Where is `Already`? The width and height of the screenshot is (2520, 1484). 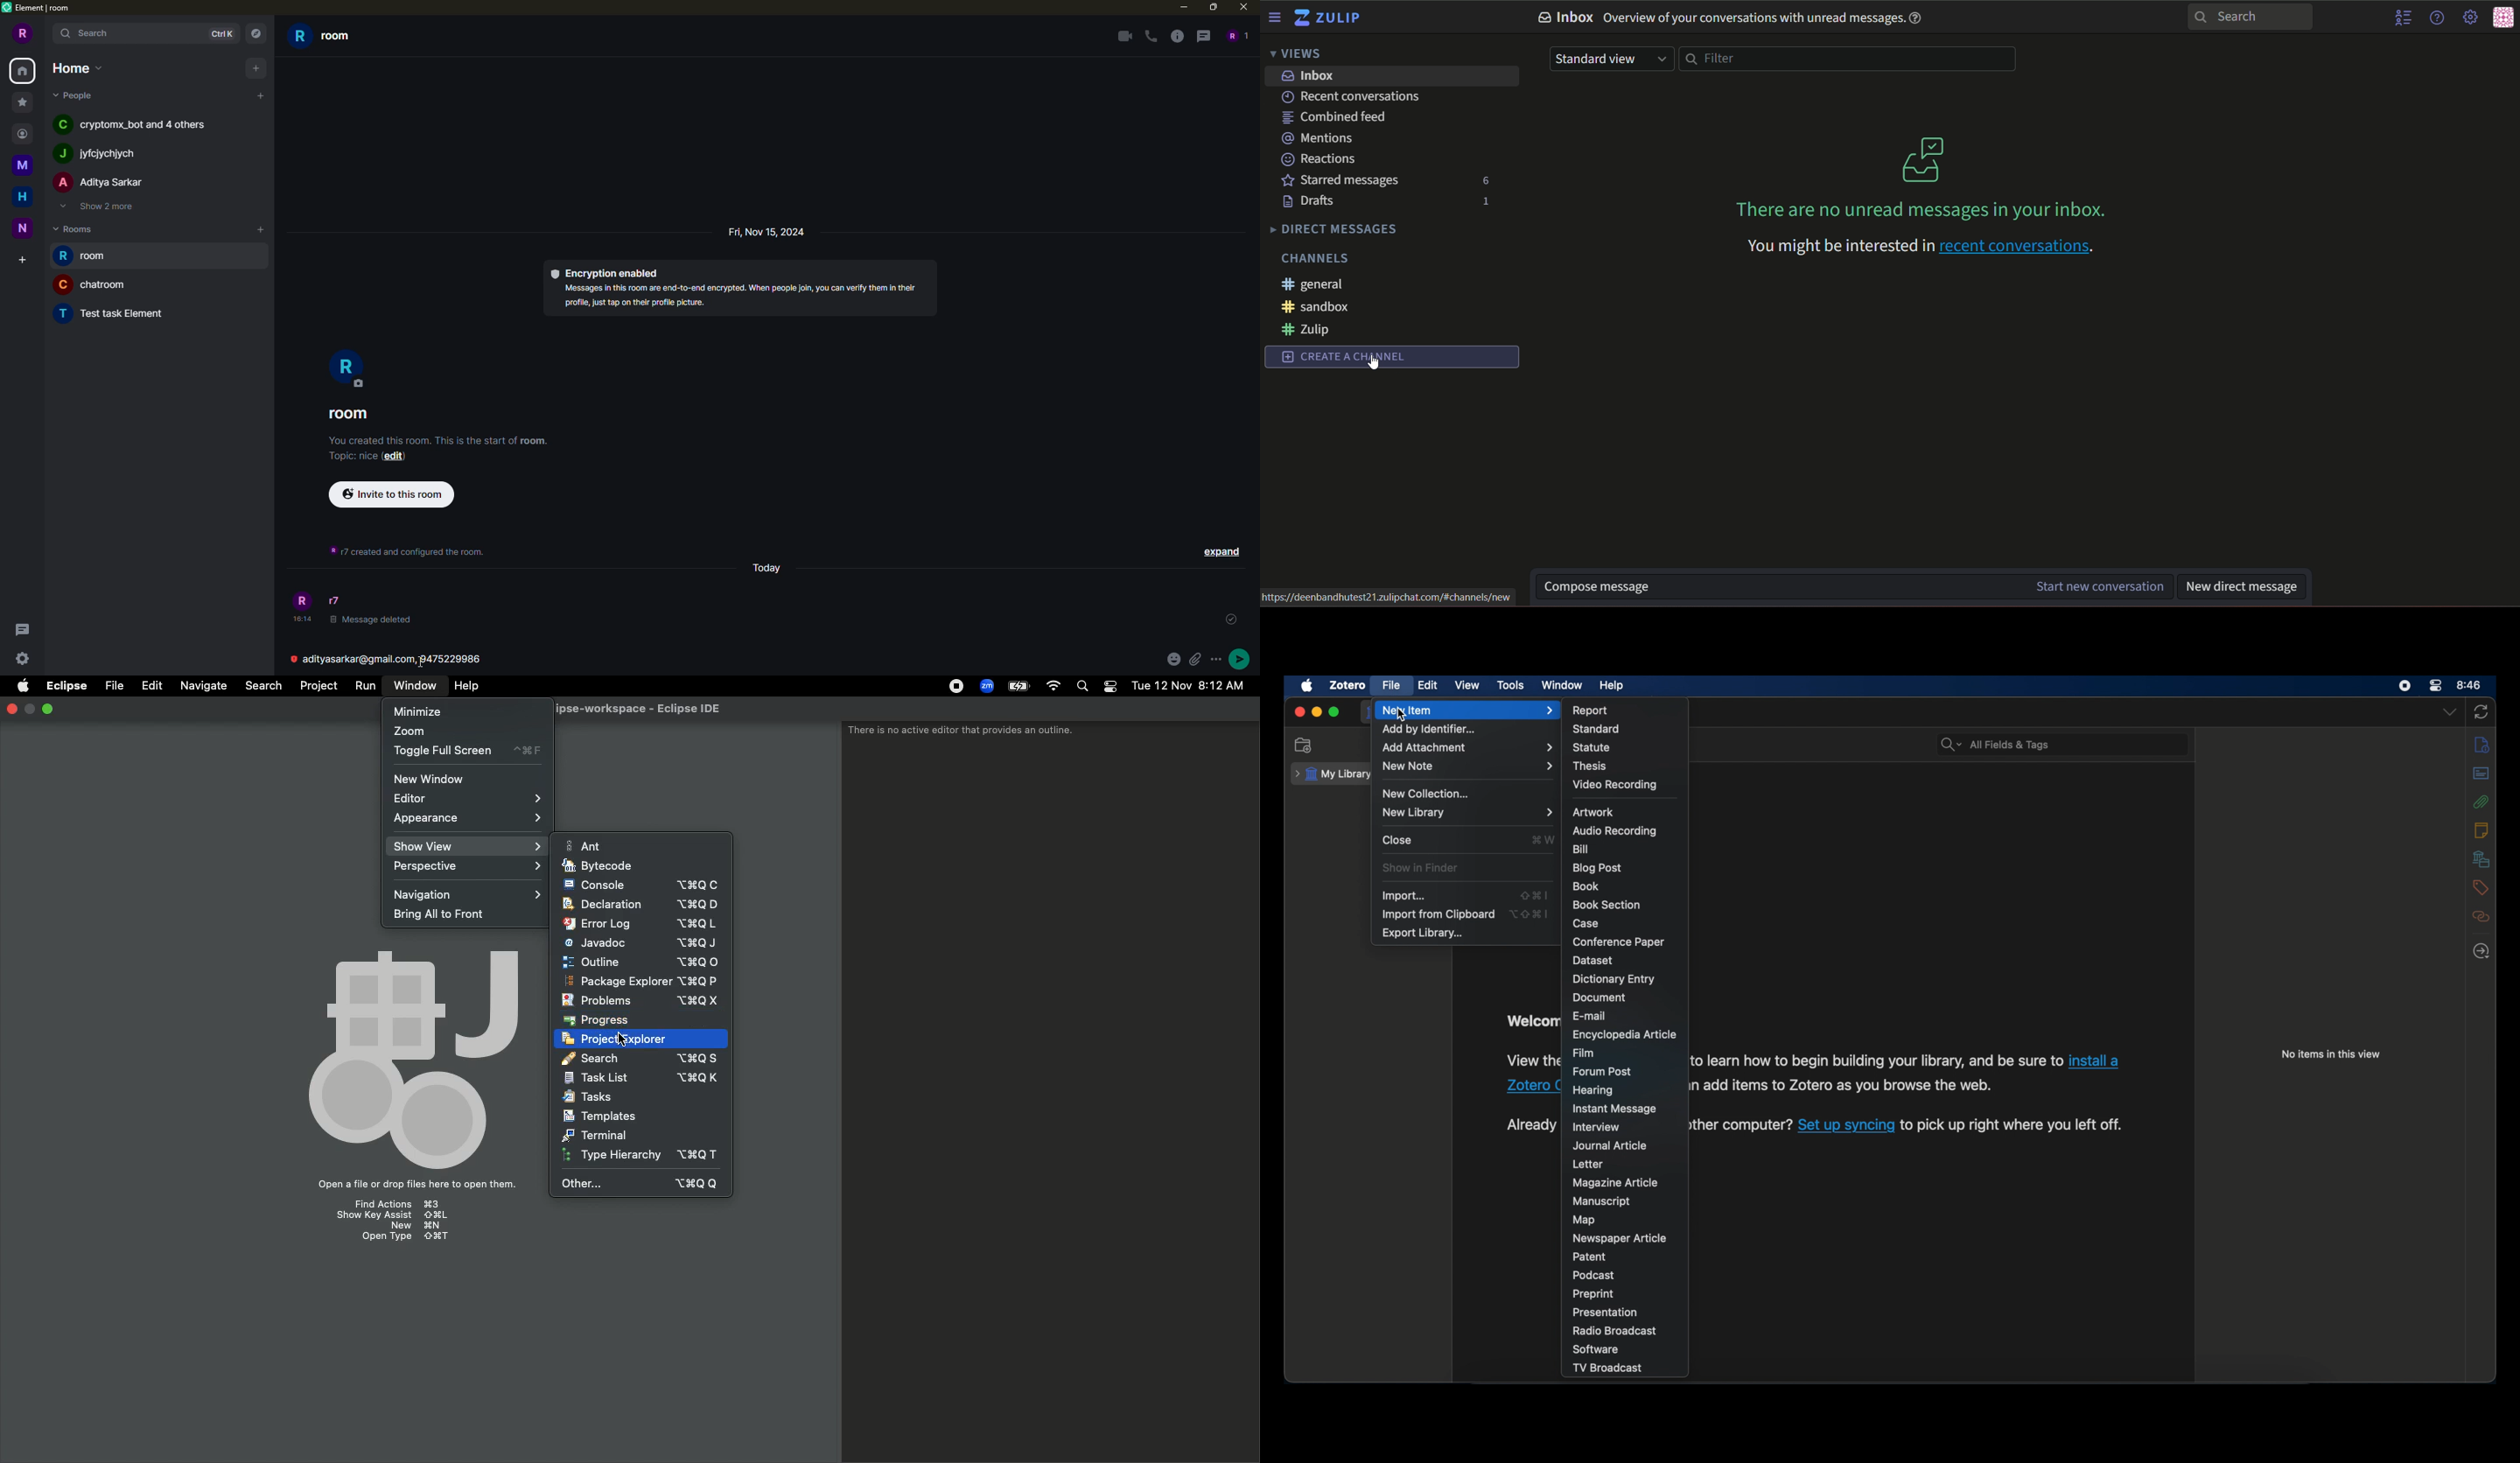 Already is located at coordinates (1530, 1125).